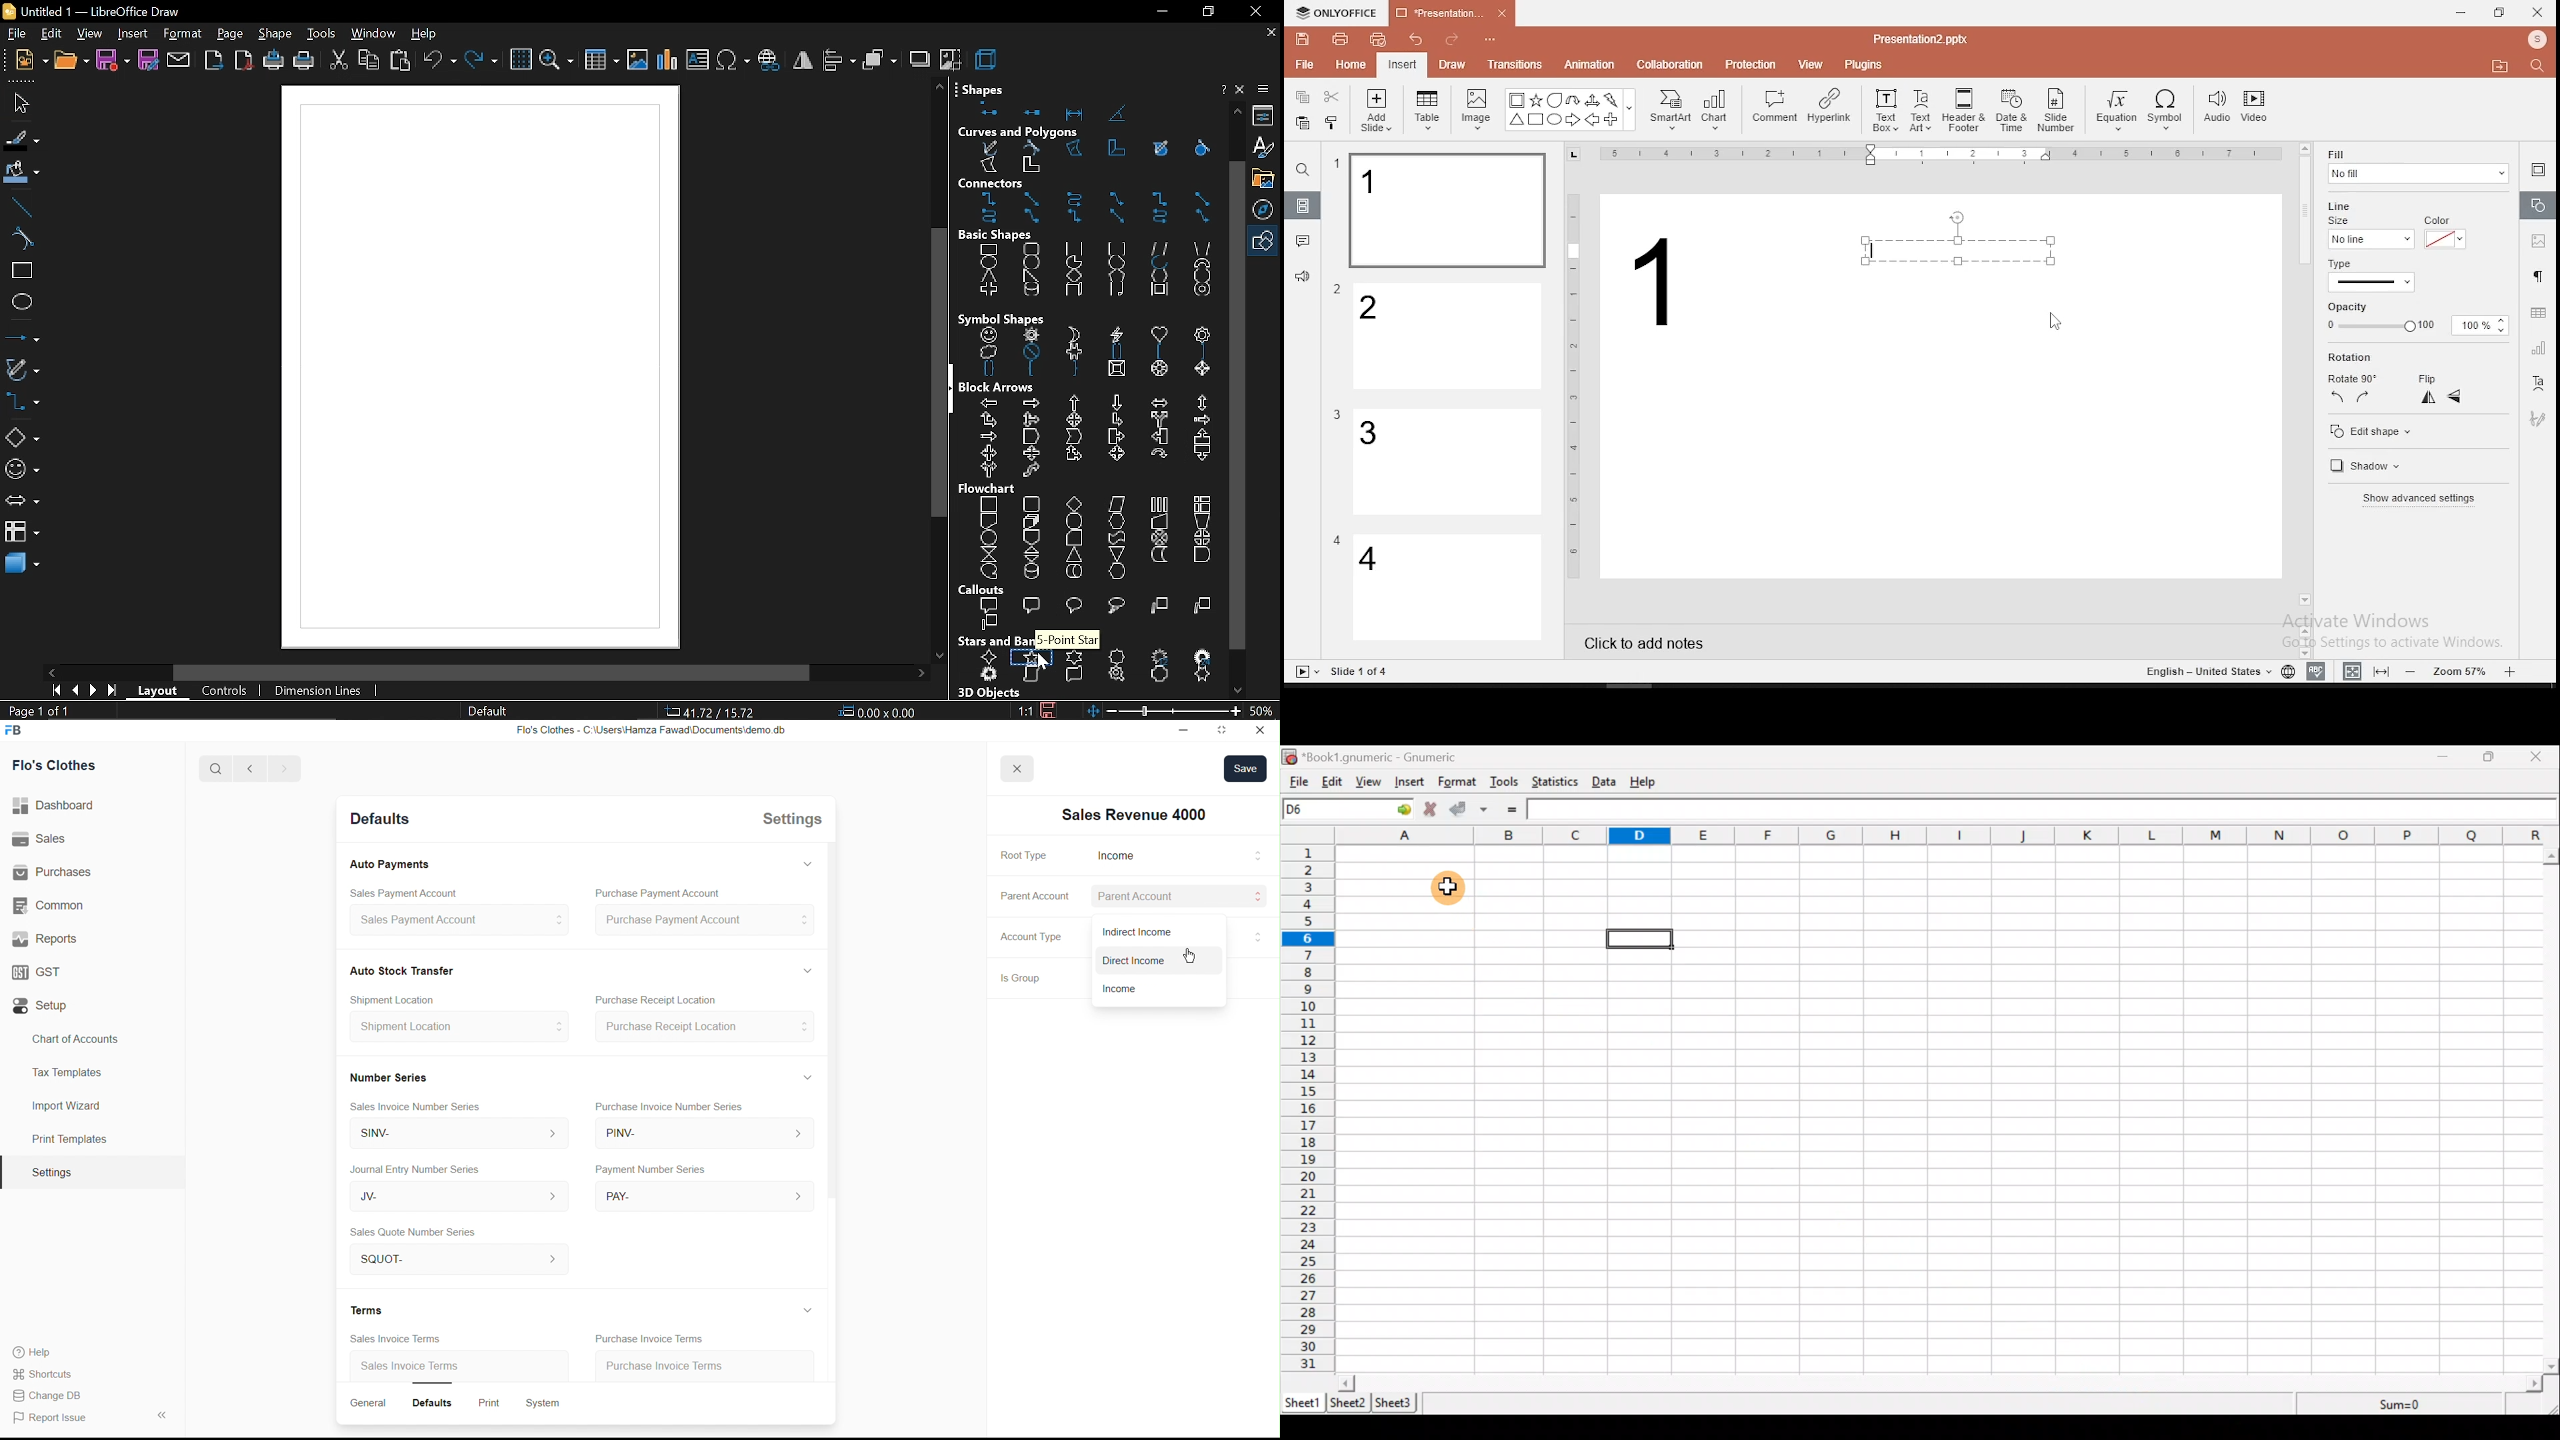  Describe the element at coordinates (1015, 768) in the screenshot. I see `close` at that location.